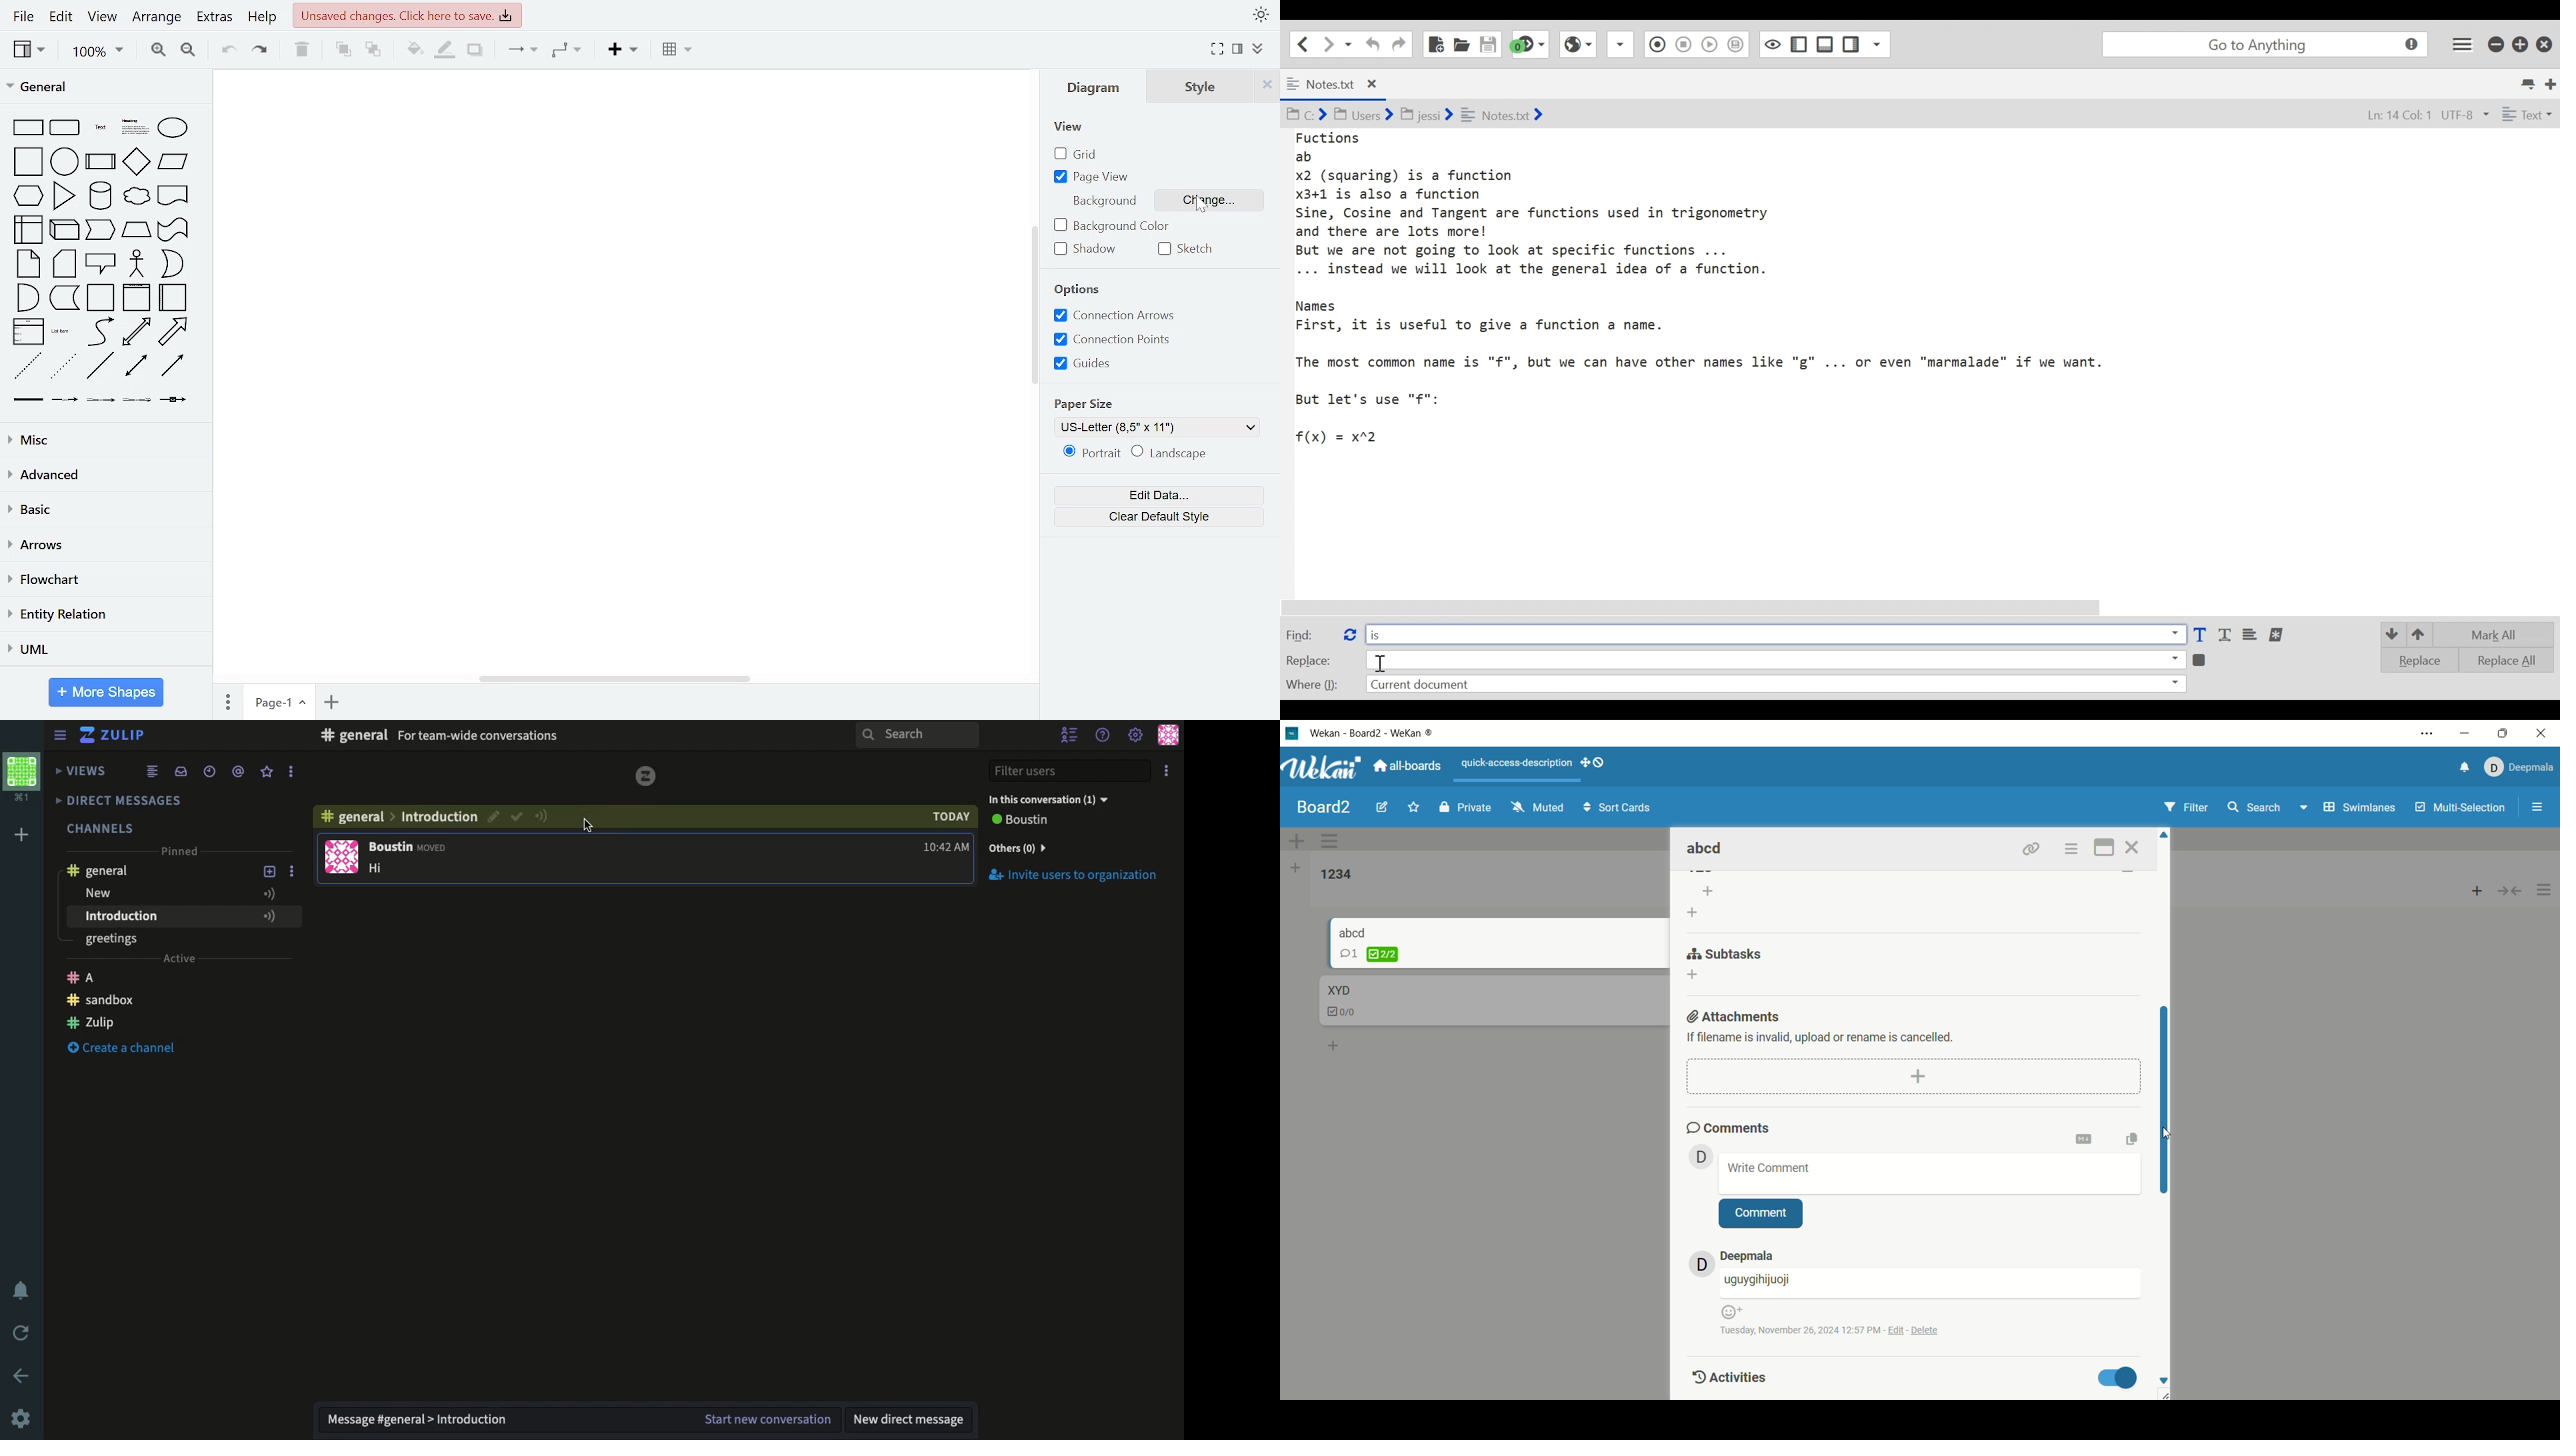  Describe the element at coordinates (1166, 771) in the screenshot. I see `Option ` at that location.